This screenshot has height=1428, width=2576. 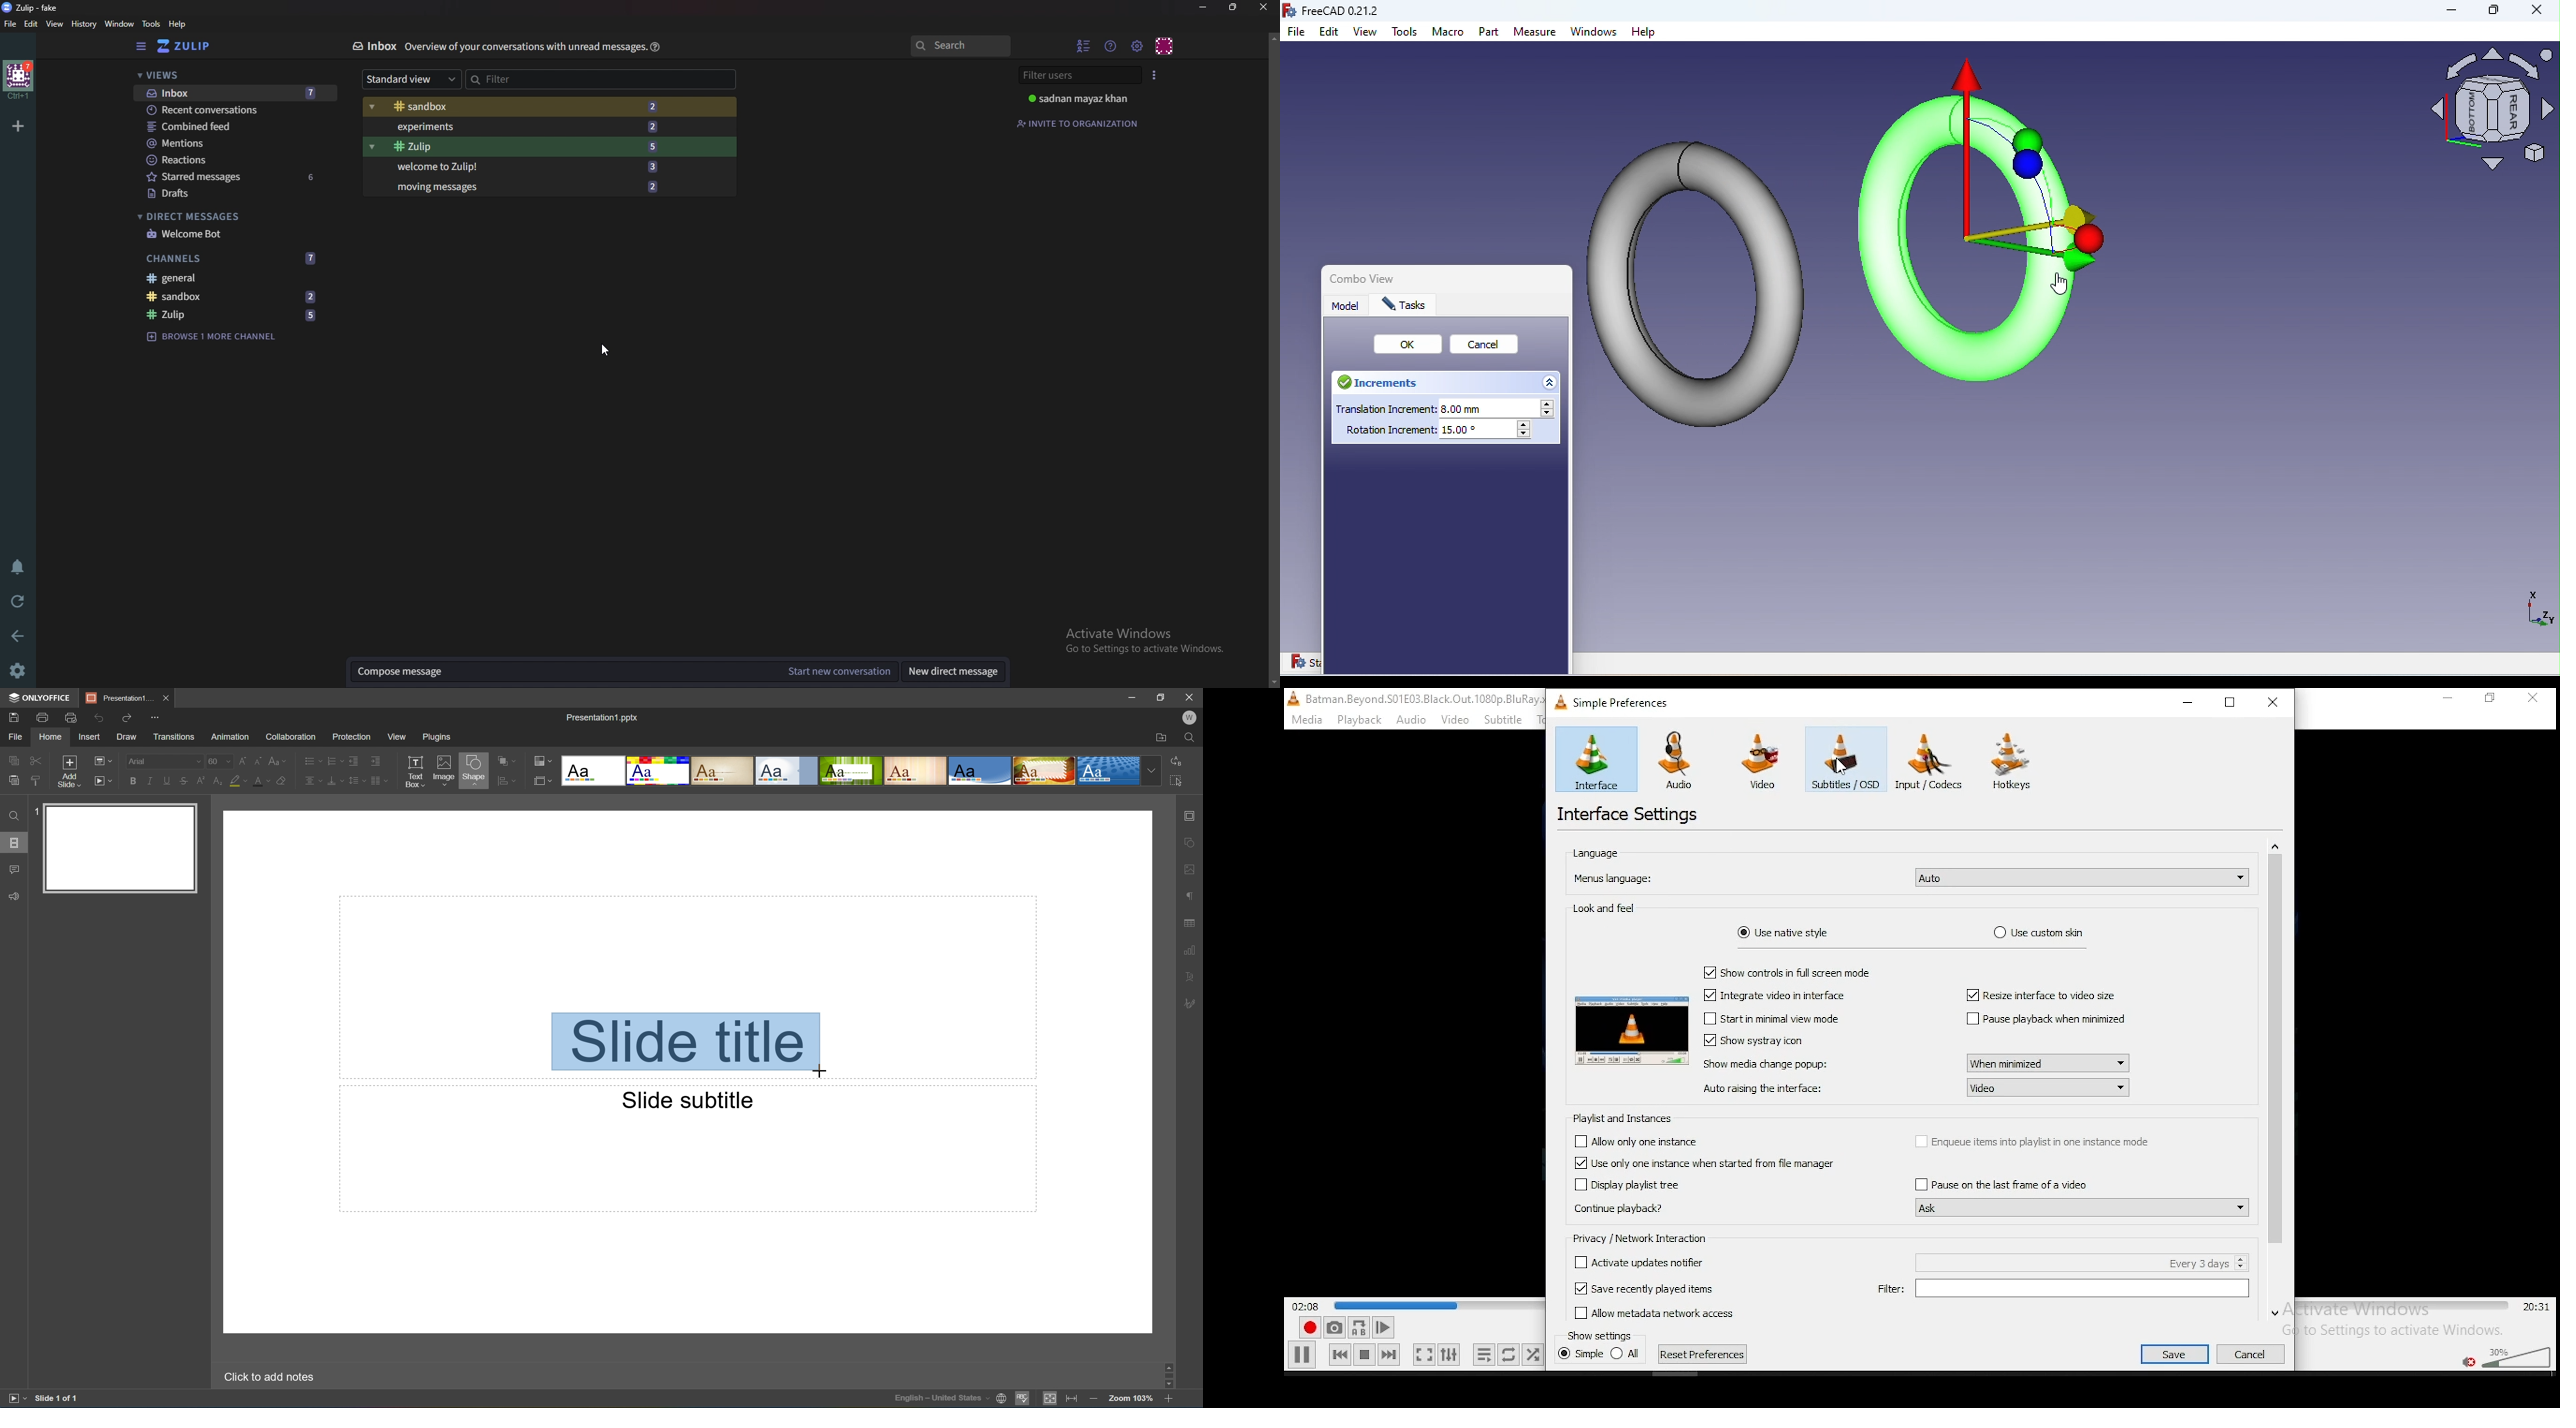 What do you see at coordinates (860, 771) in the screenshot?
I see `Type of slides` at bounding box center [860, 771].